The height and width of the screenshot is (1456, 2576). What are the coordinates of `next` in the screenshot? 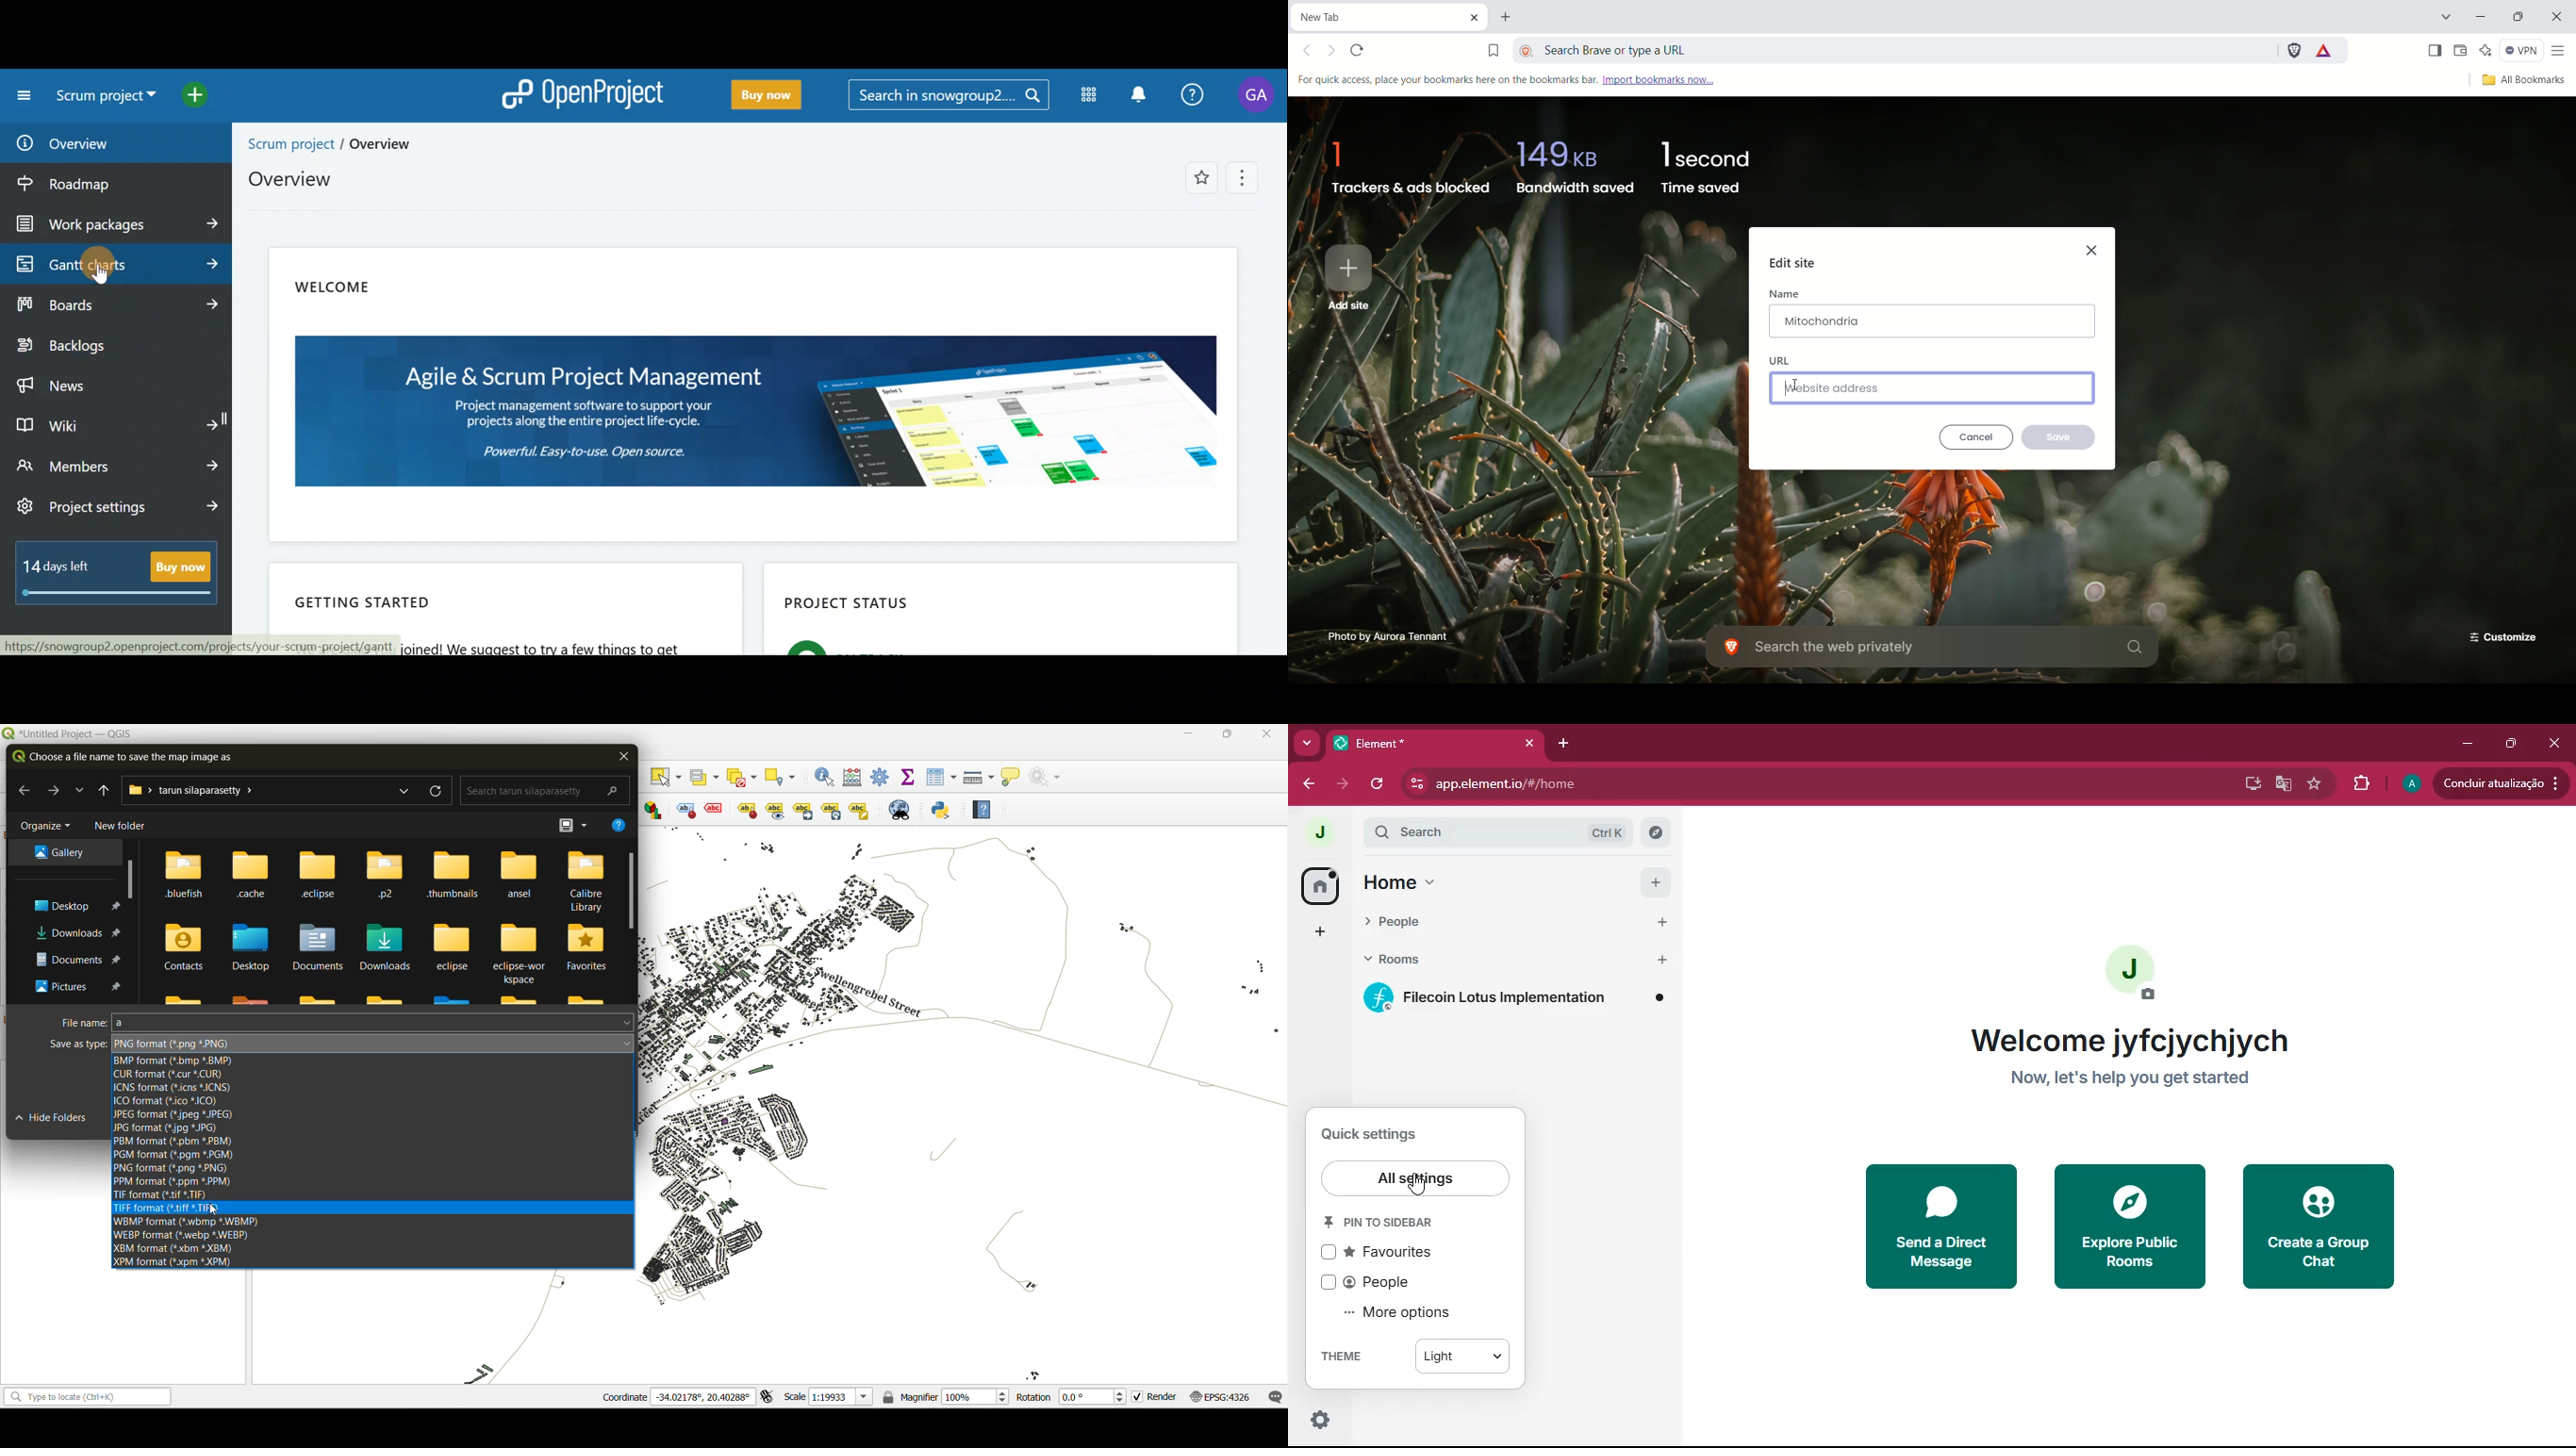 It's located at (56, 790).